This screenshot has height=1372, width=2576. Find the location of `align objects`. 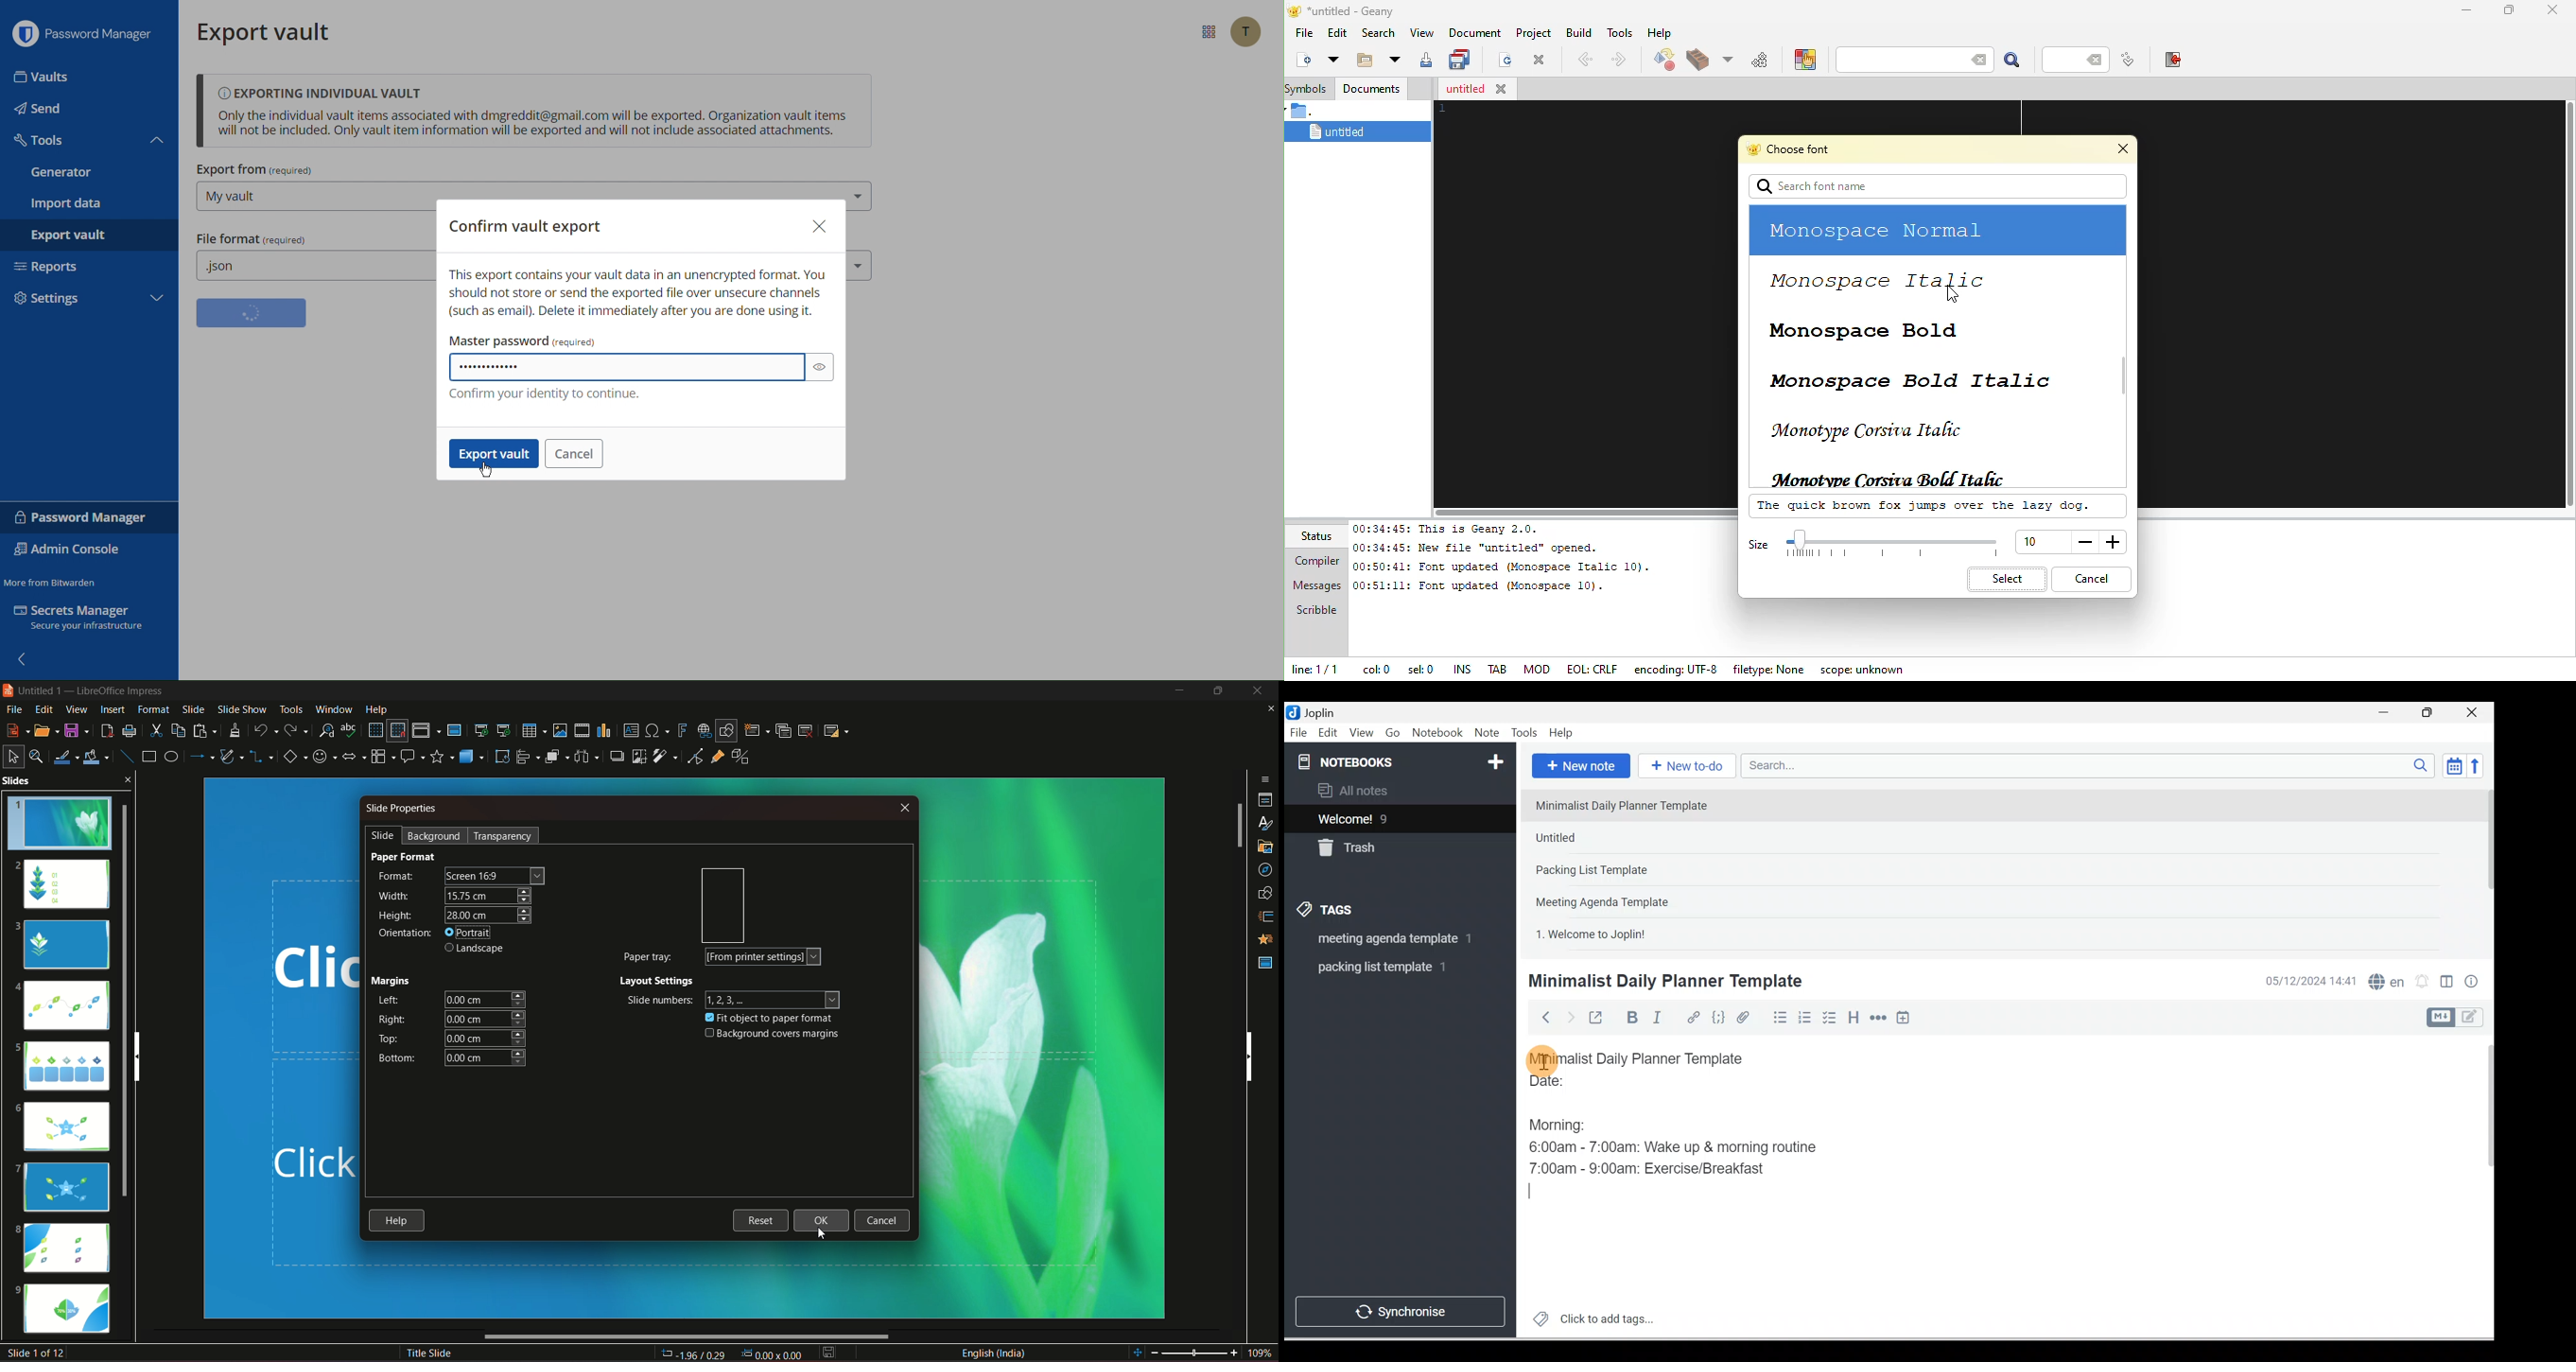

align objects is located at coordinates (527, 757).